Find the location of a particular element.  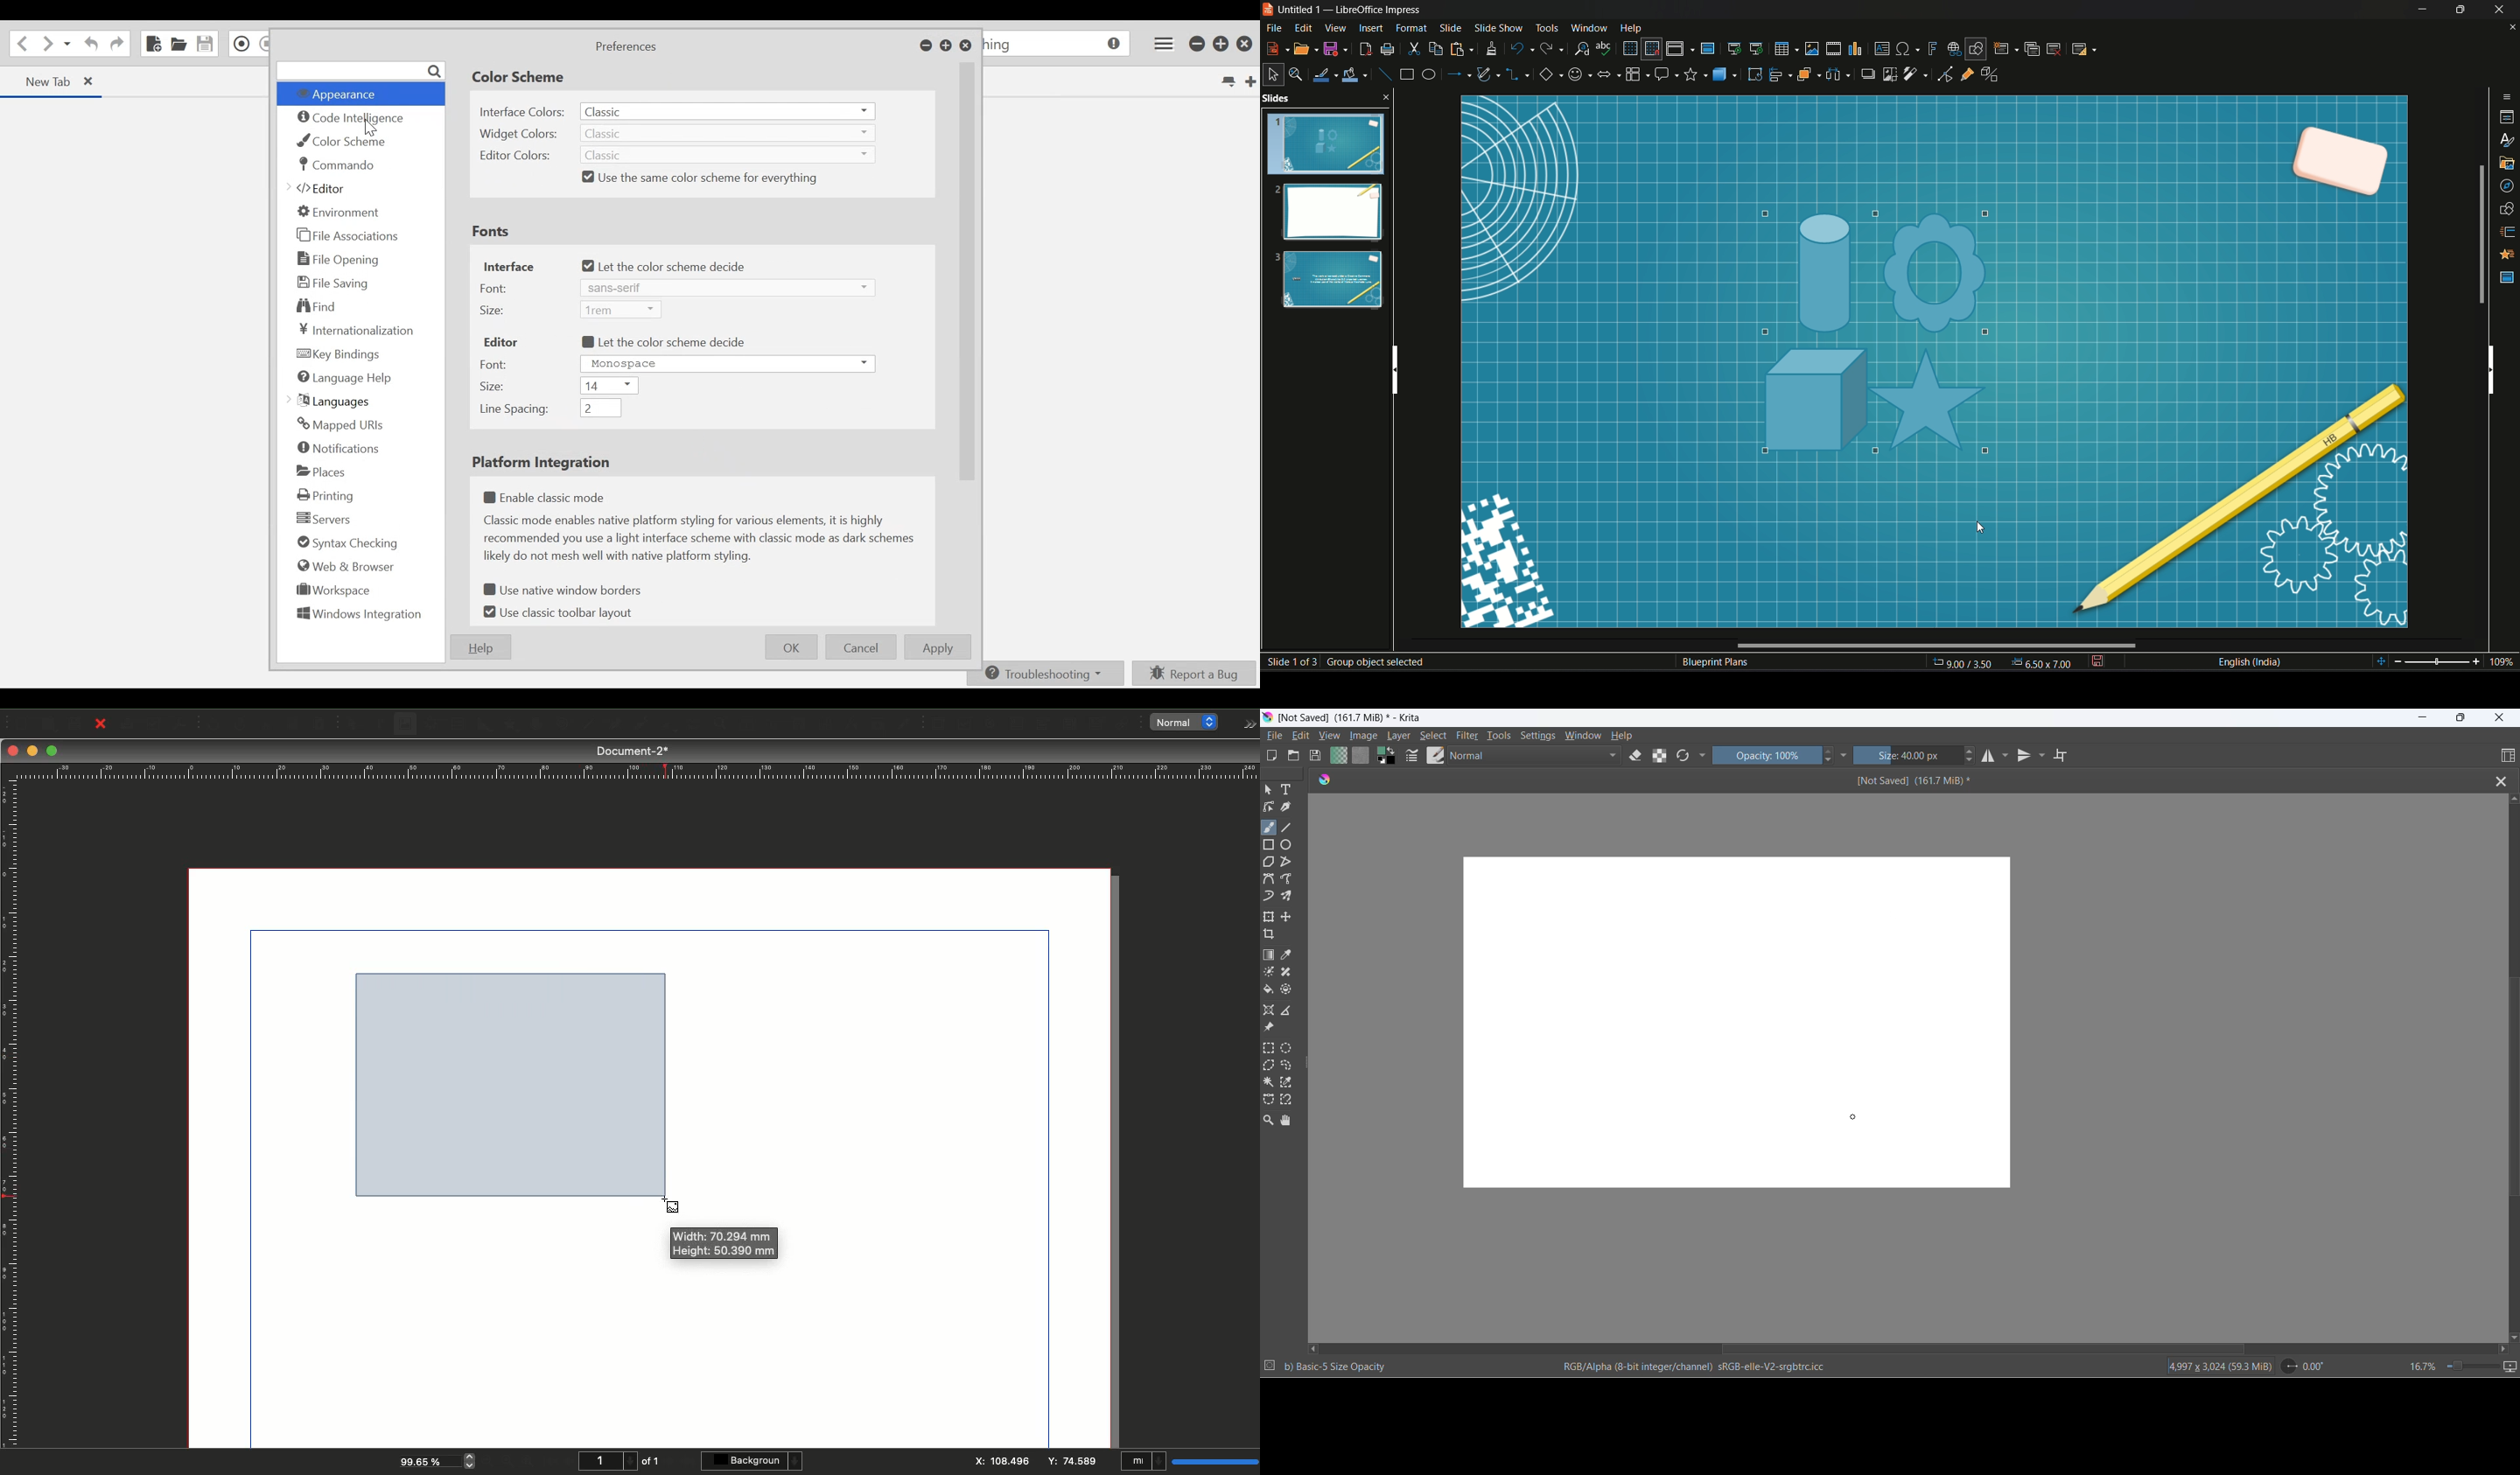

Slides is located at coordinates (1326, 205).